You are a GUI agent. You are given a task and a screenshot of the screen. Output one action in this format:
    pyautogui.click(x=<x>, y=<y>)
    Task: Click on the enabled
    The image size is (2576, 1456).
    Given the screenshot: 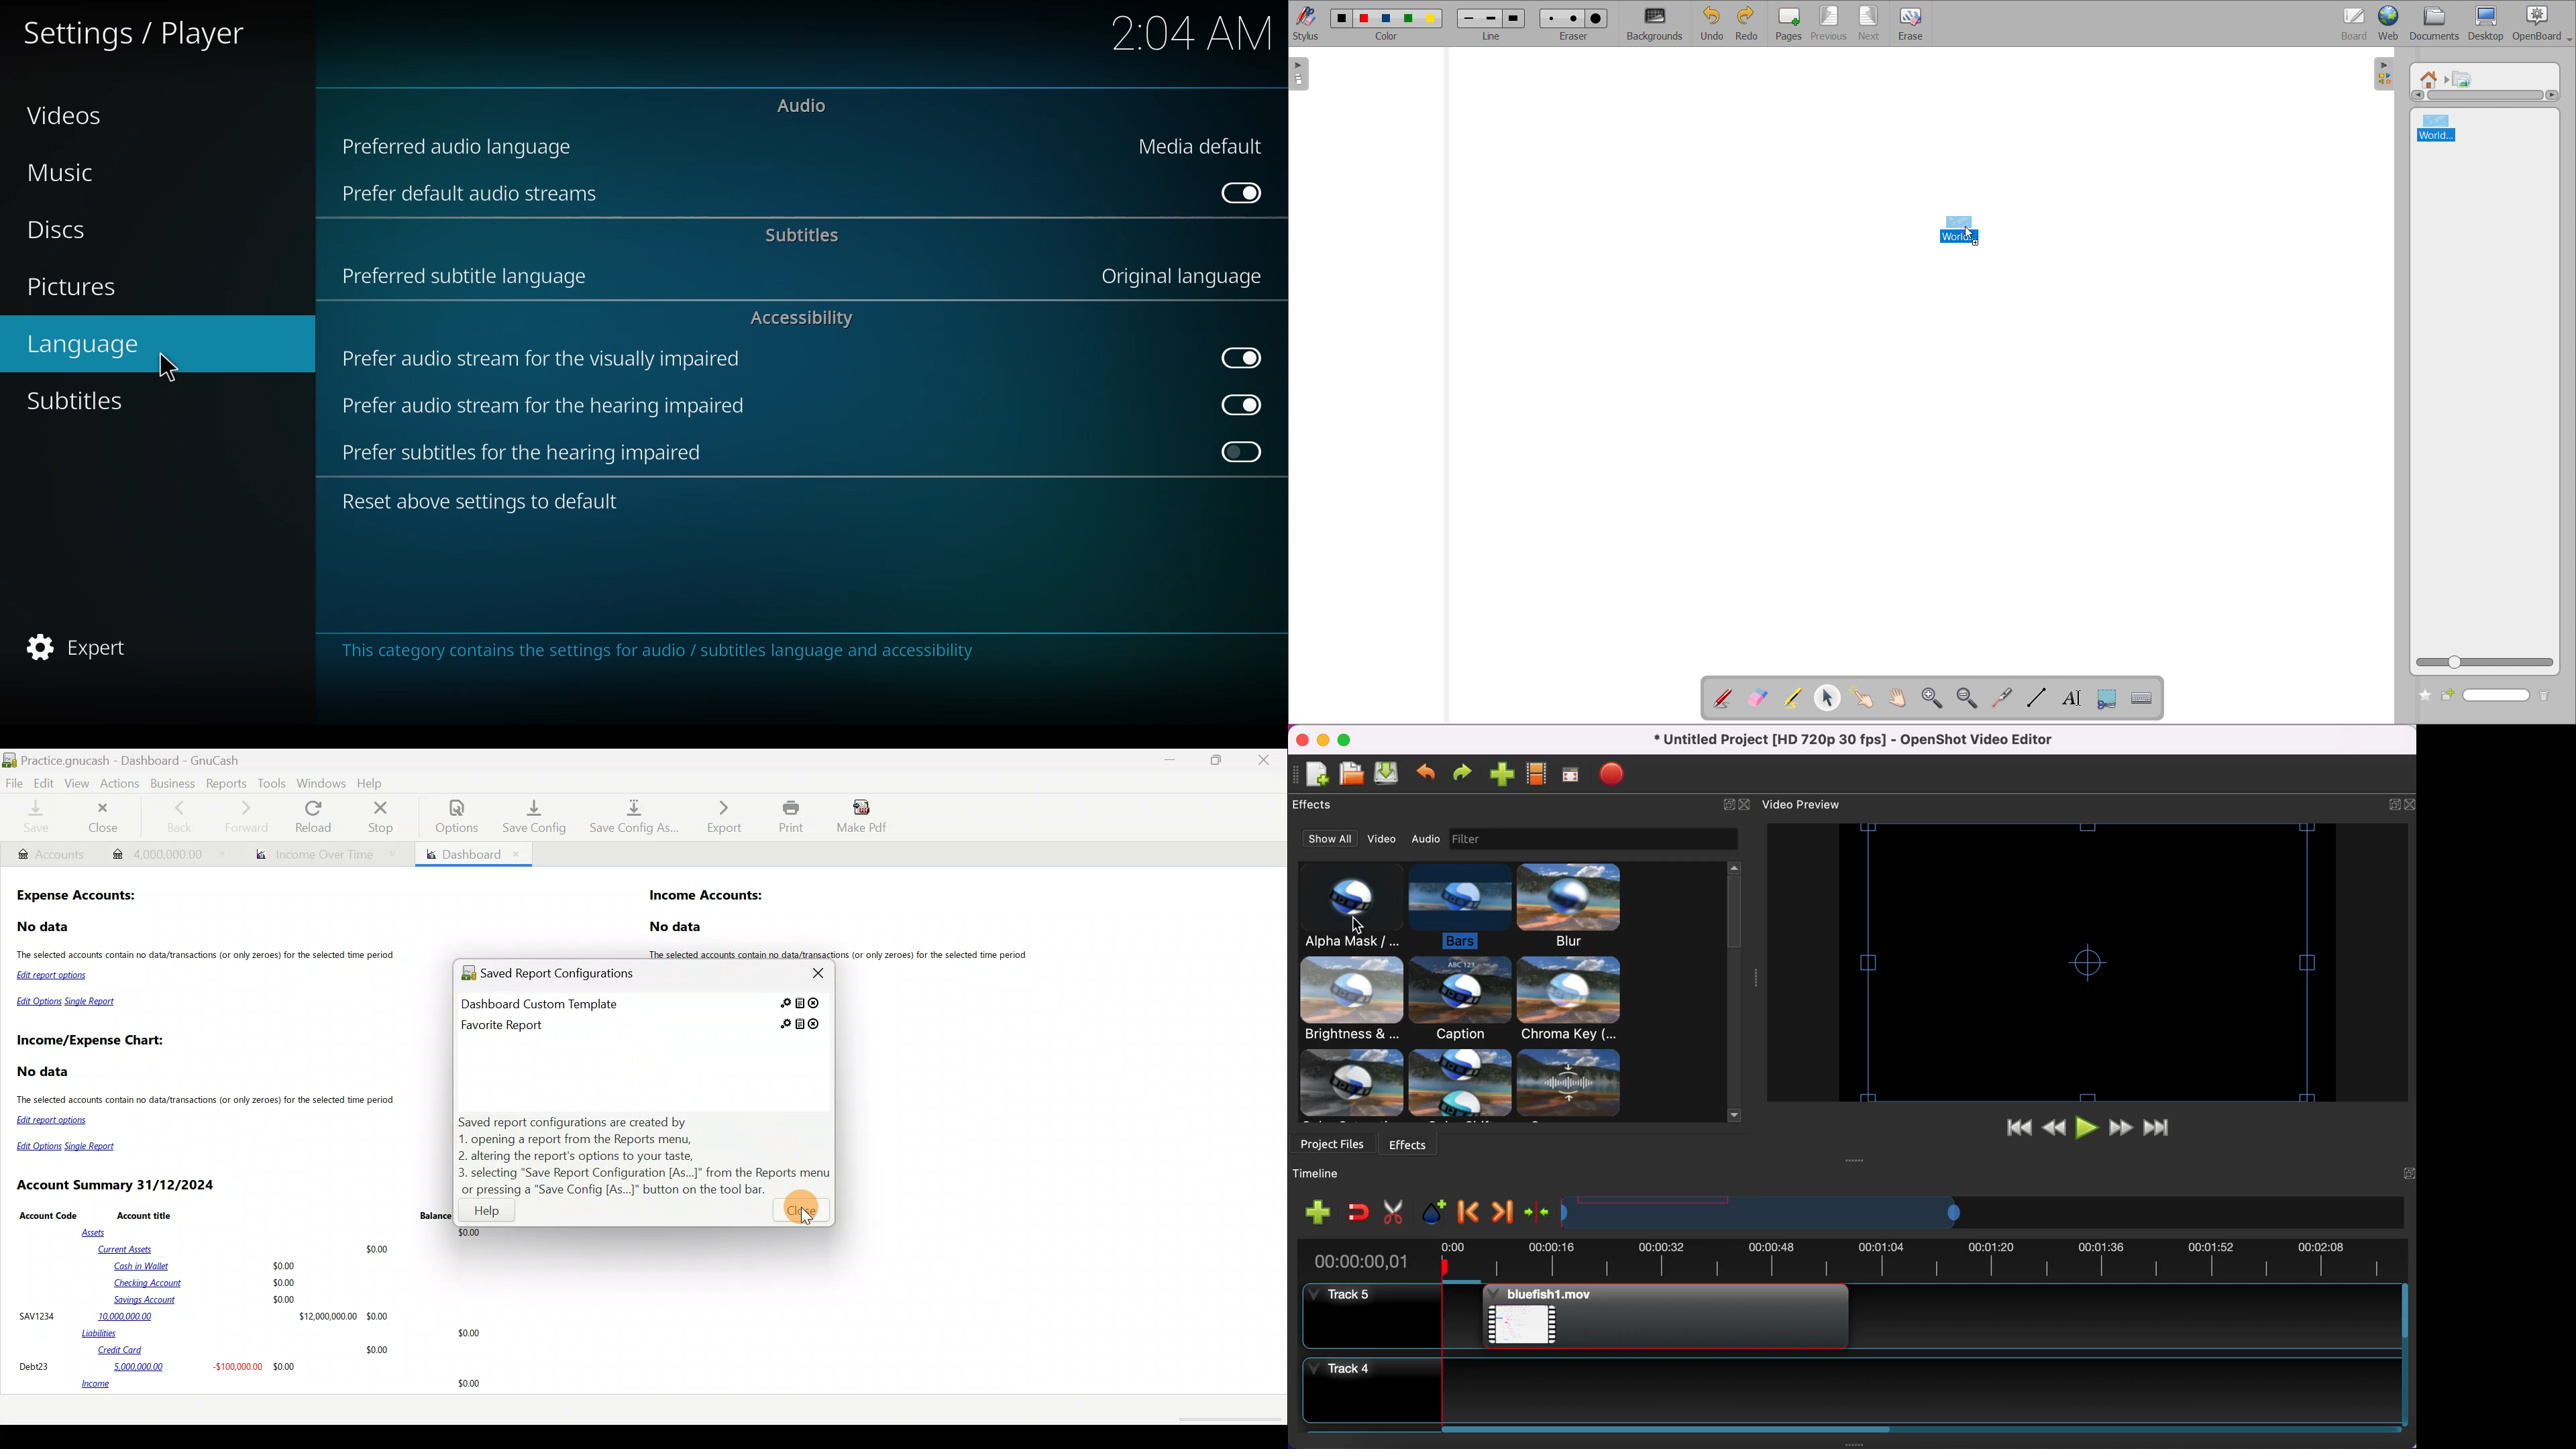 What is the action you would take?
    pyautogui.click(x=1244, y=192)
    